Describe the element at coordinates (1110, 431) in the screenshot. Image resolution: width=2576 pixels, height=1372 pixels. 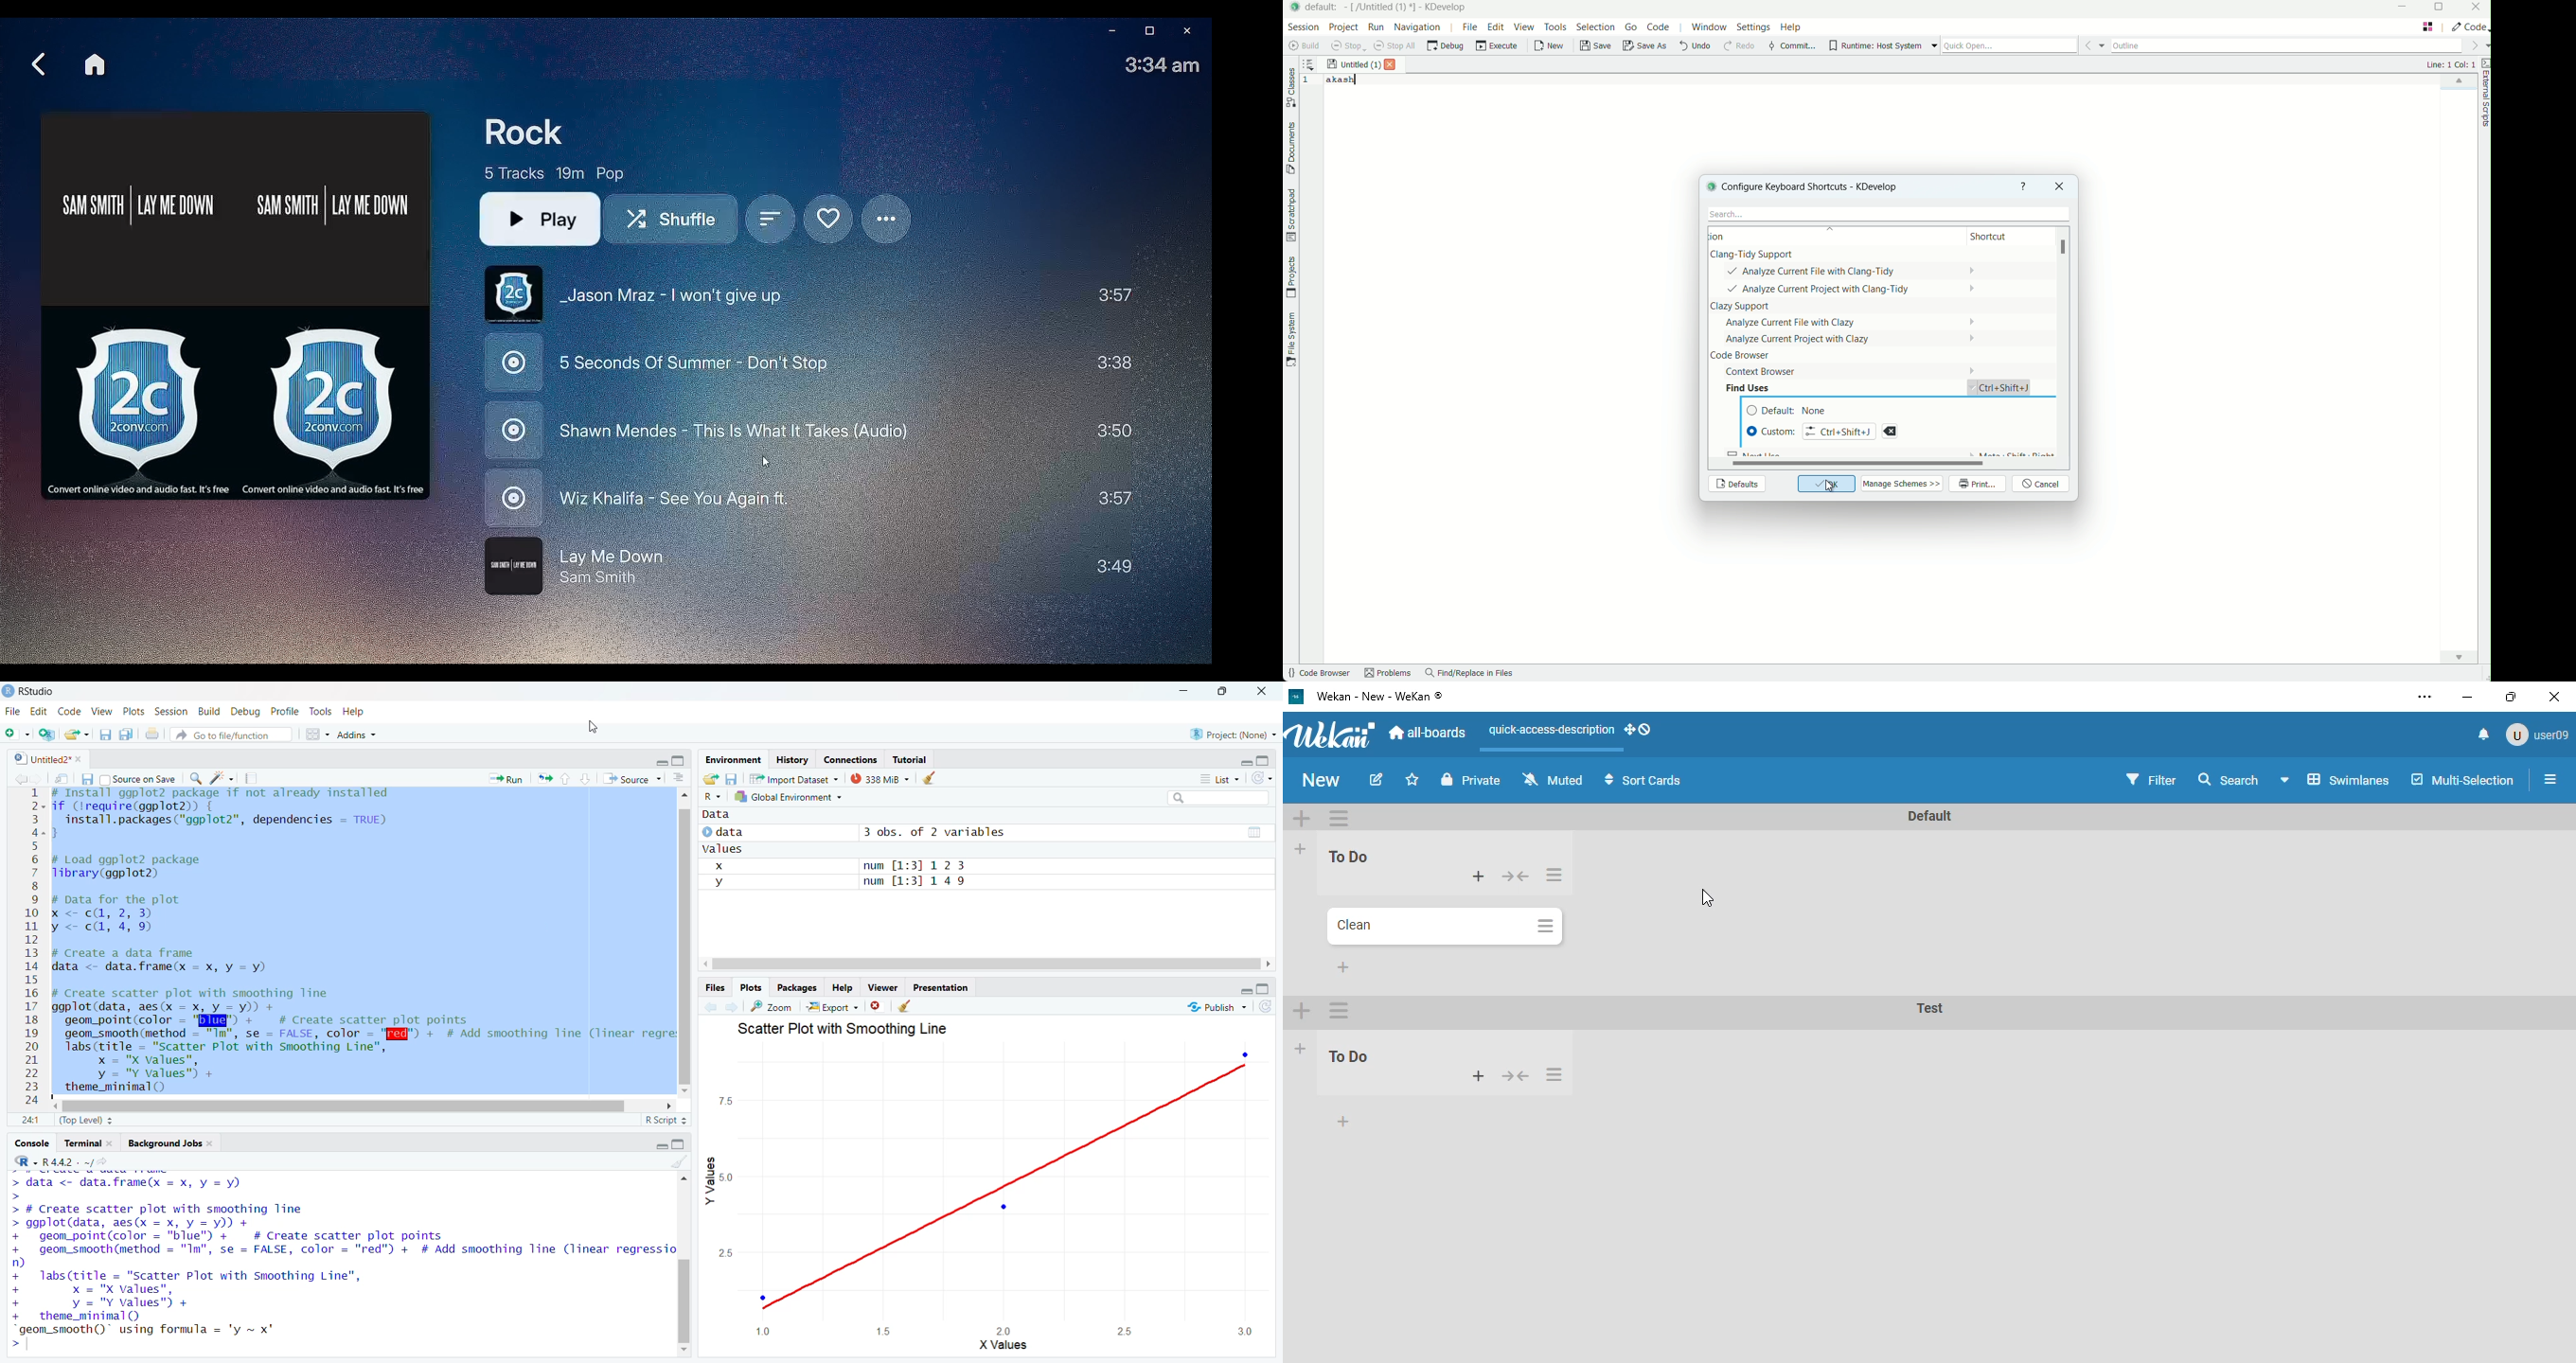
I see `Duration` at that location.